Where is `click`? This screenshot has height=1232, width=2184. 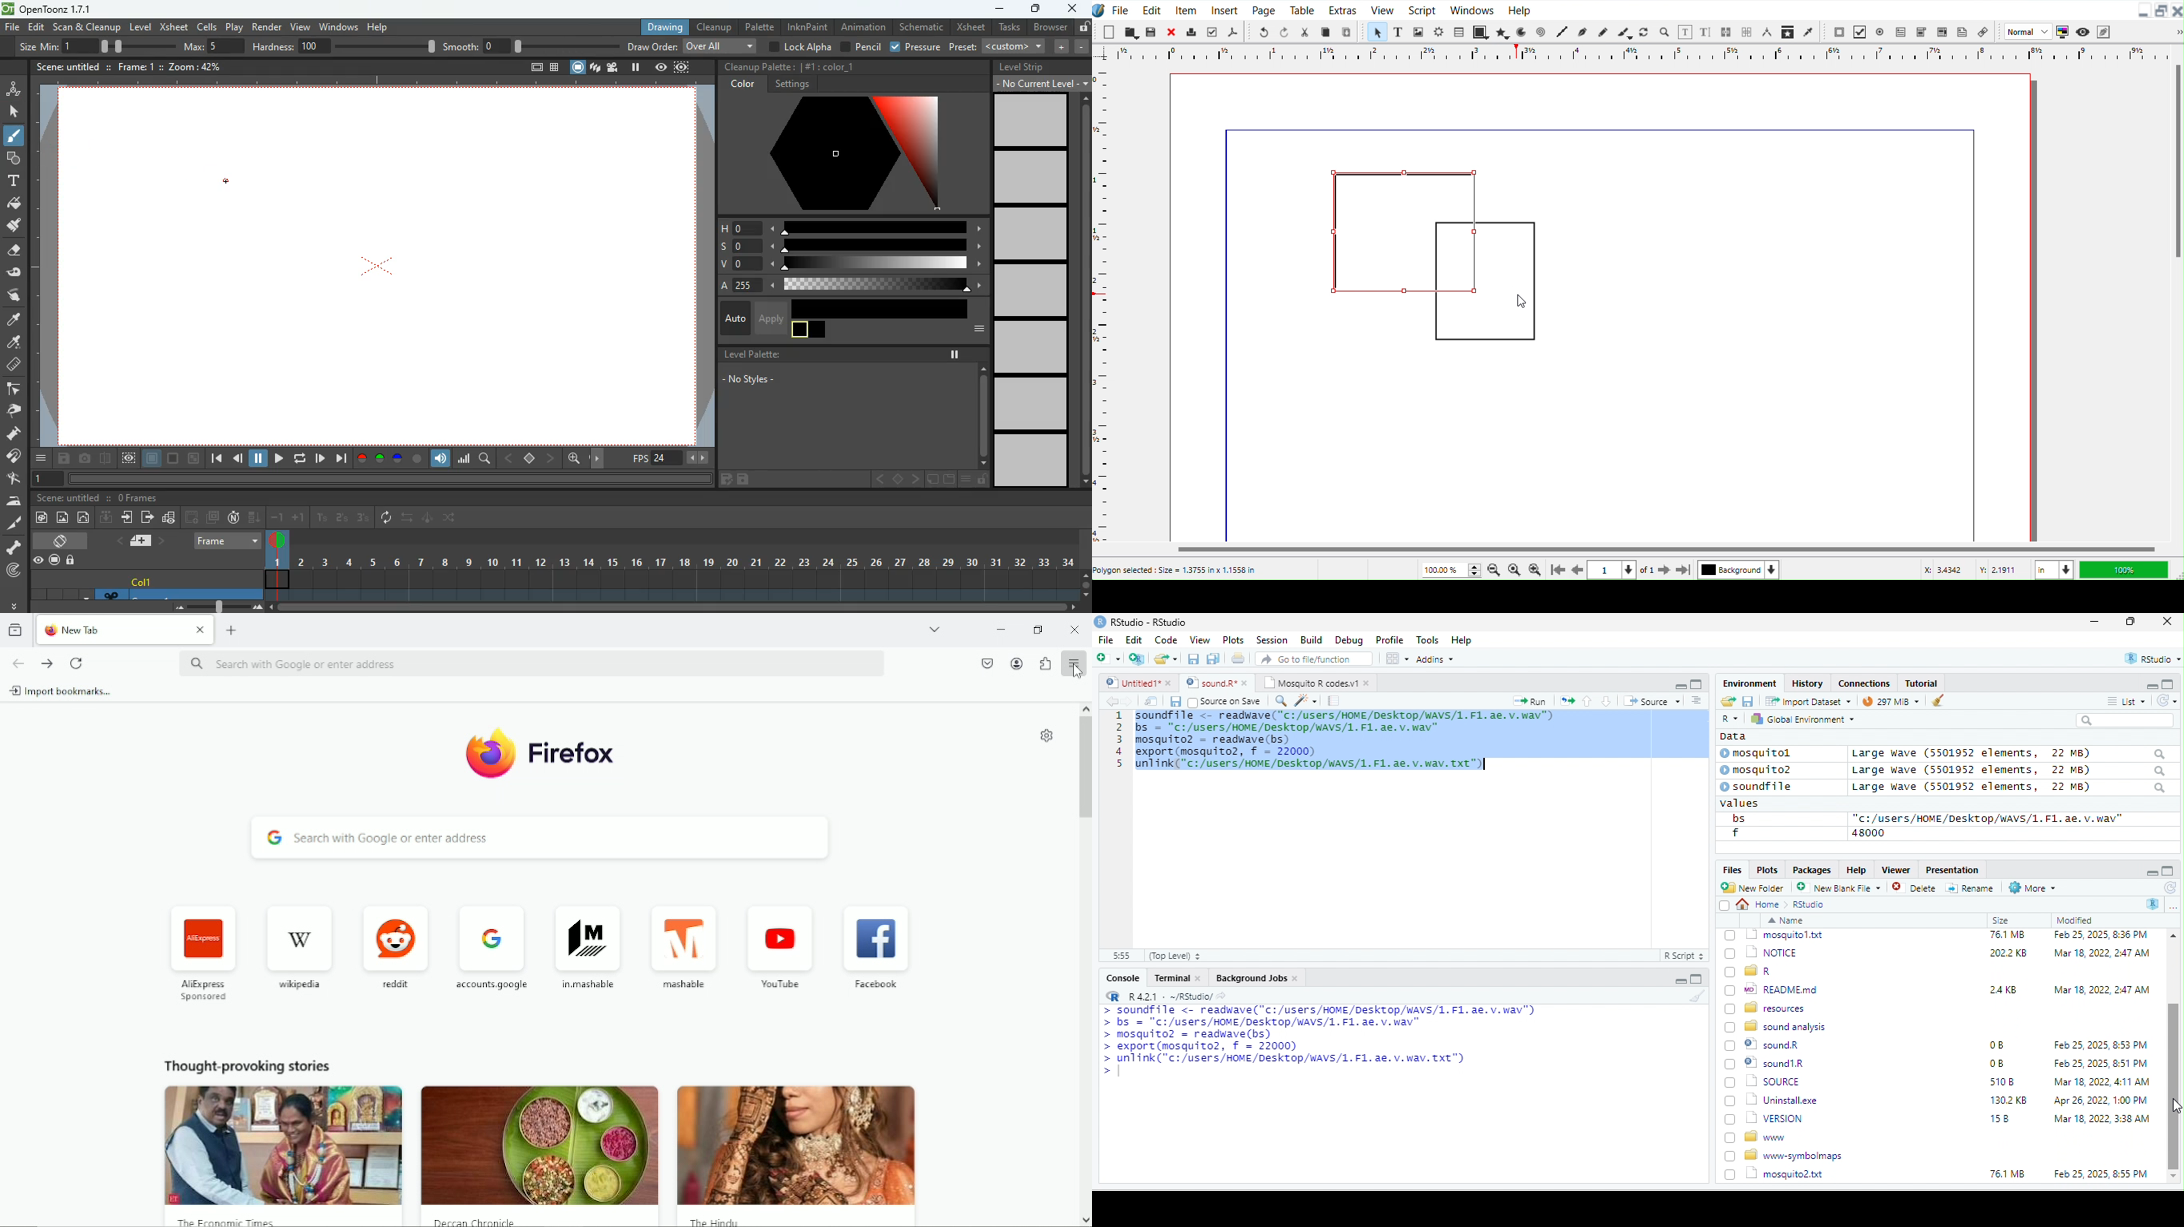 click is located at coordinates (15, 112).